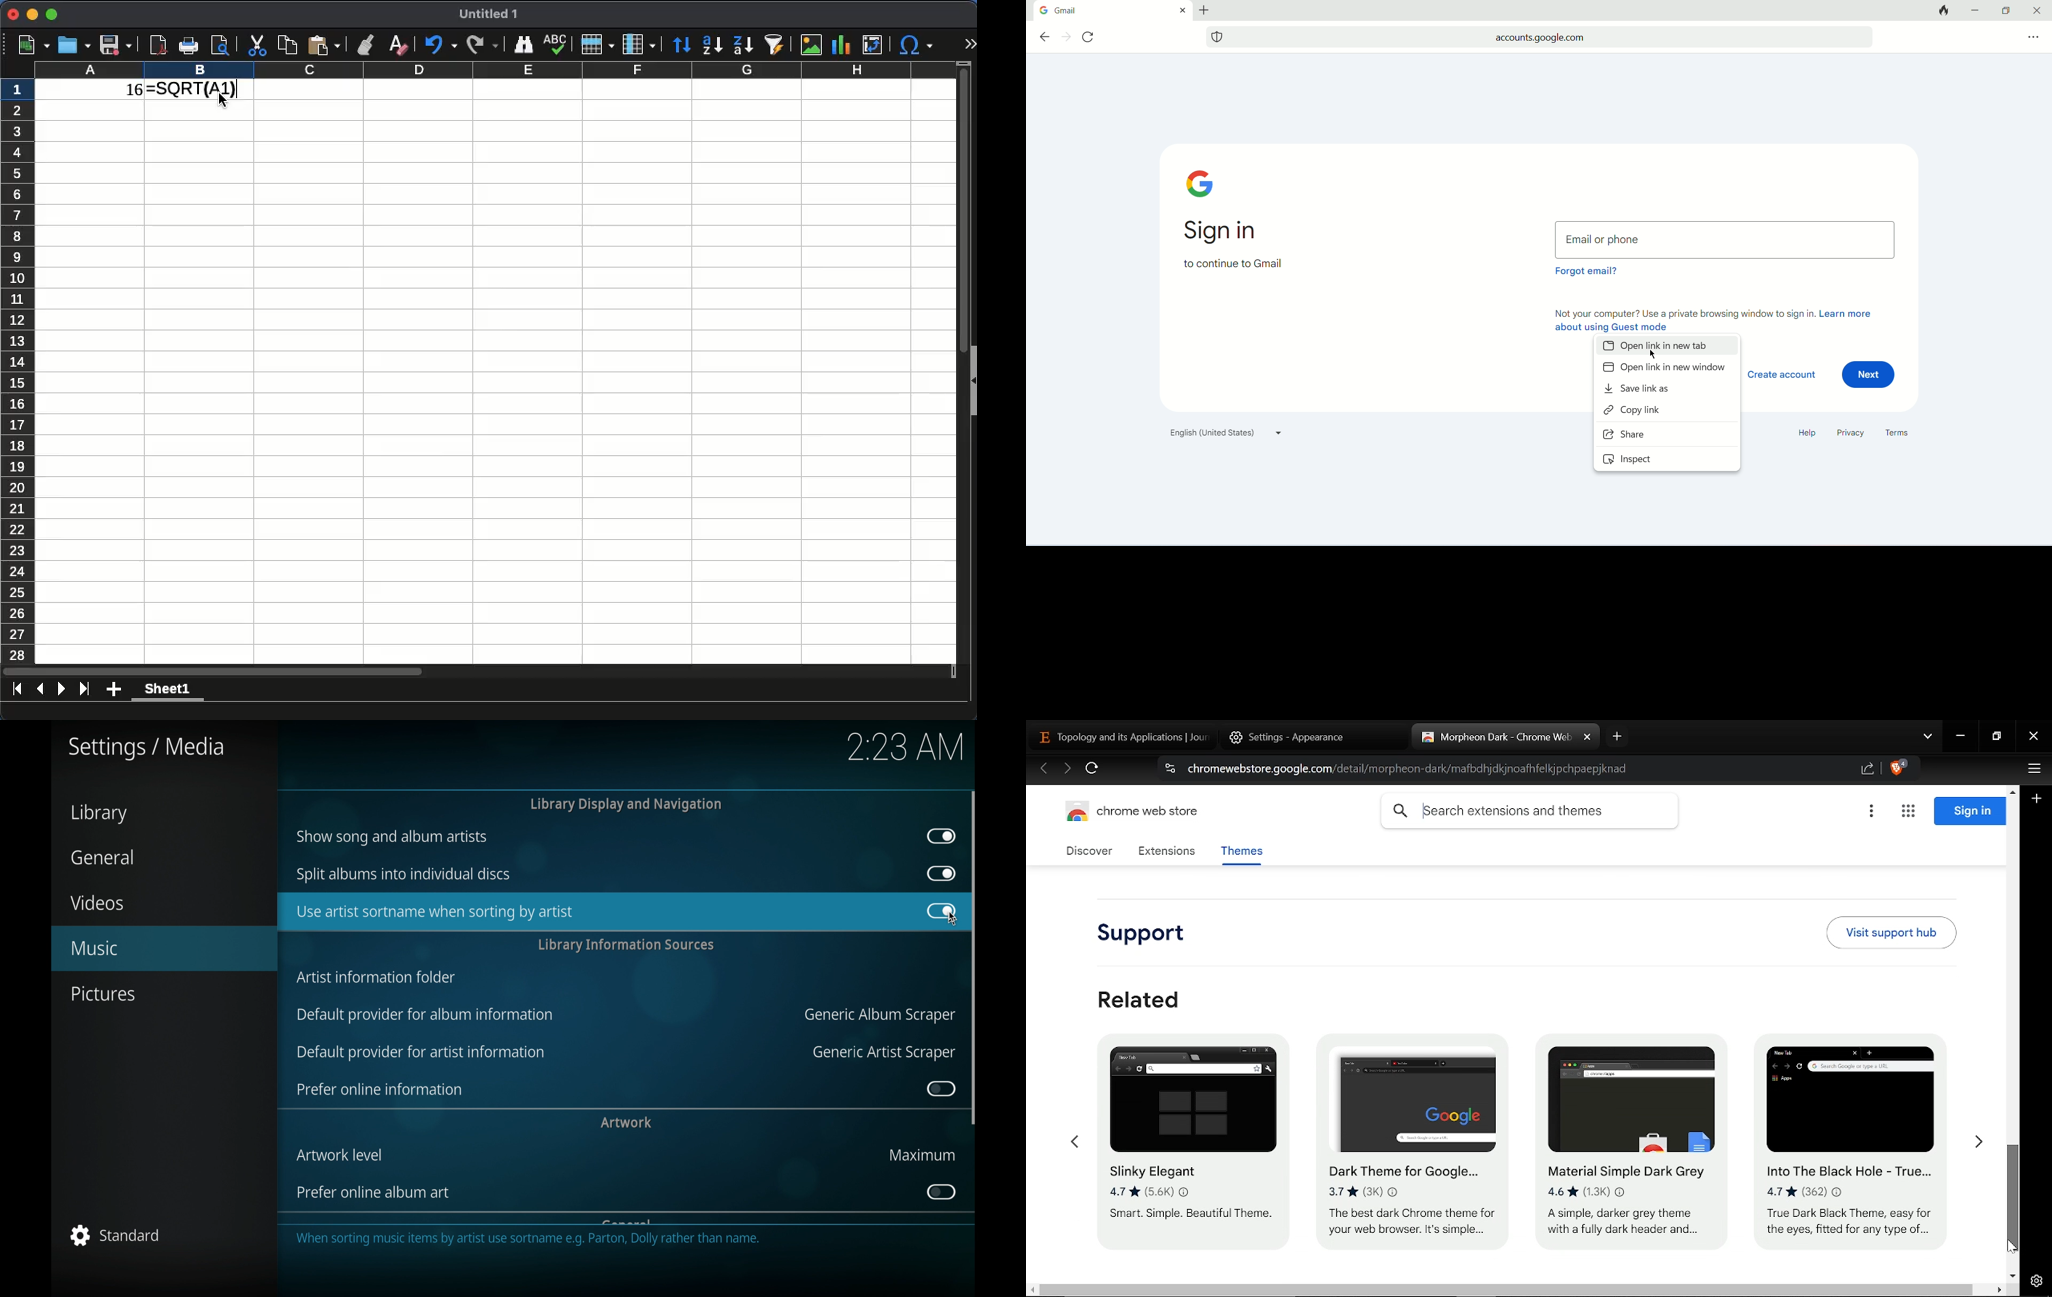 This screenshot has height=1316, width=2072. I want to click on toggle button, so click(940, 1192).